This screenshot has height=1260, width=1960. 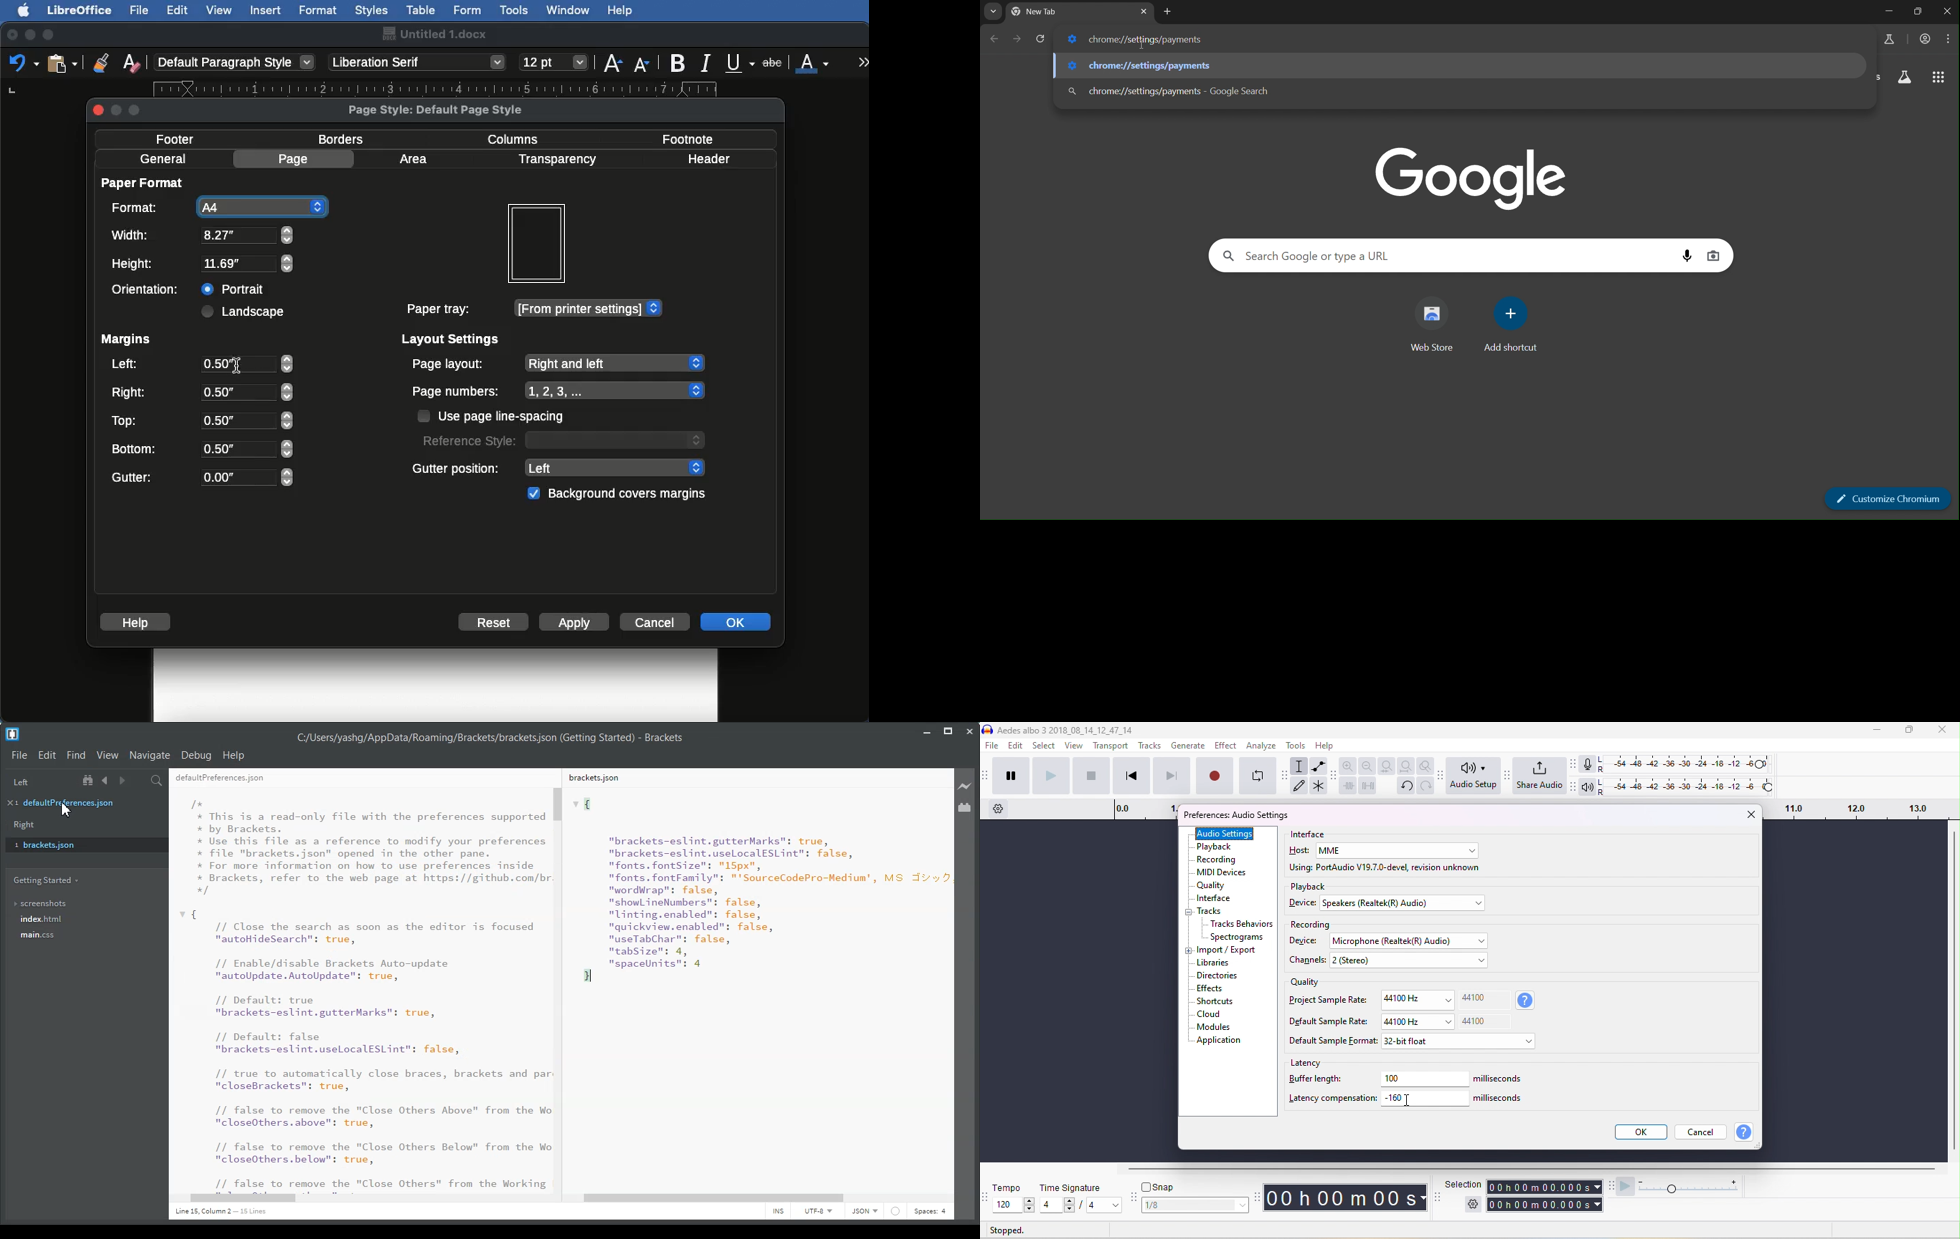 I want to click on Margins, so click(x=125, y=340).